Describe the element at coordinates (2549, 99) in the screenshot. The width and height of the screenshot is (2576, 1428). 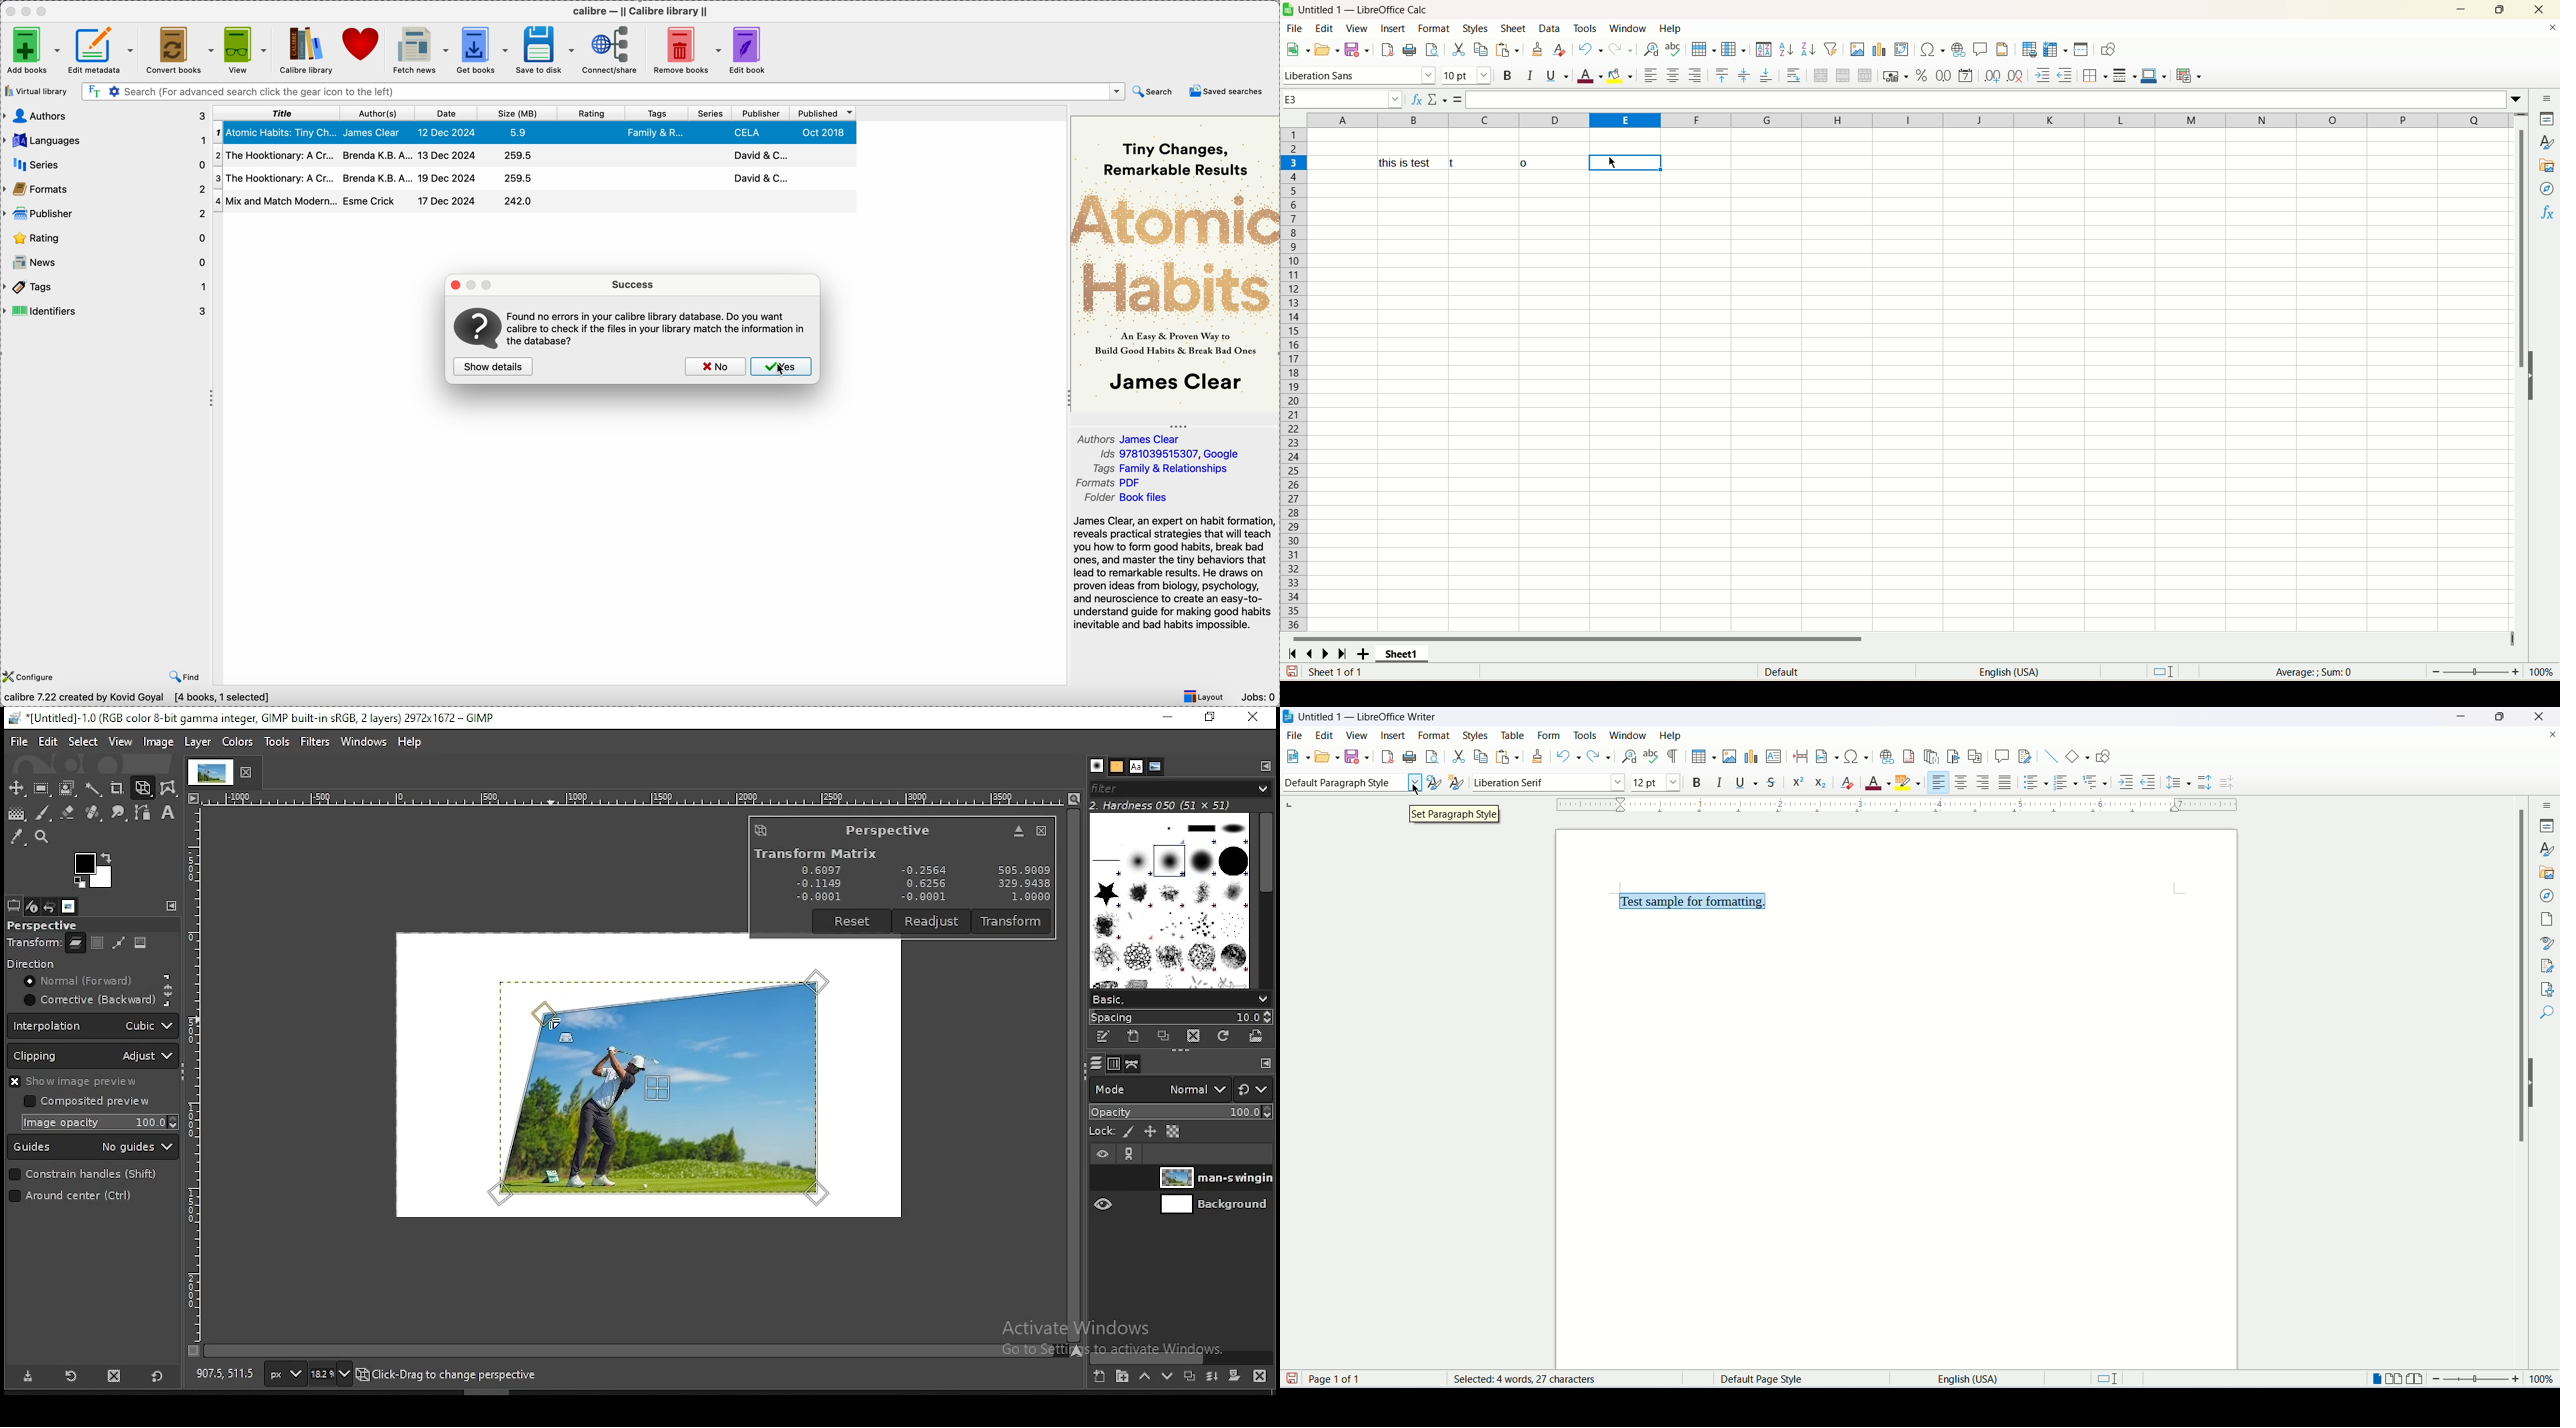
I see `sidebar` at that location.